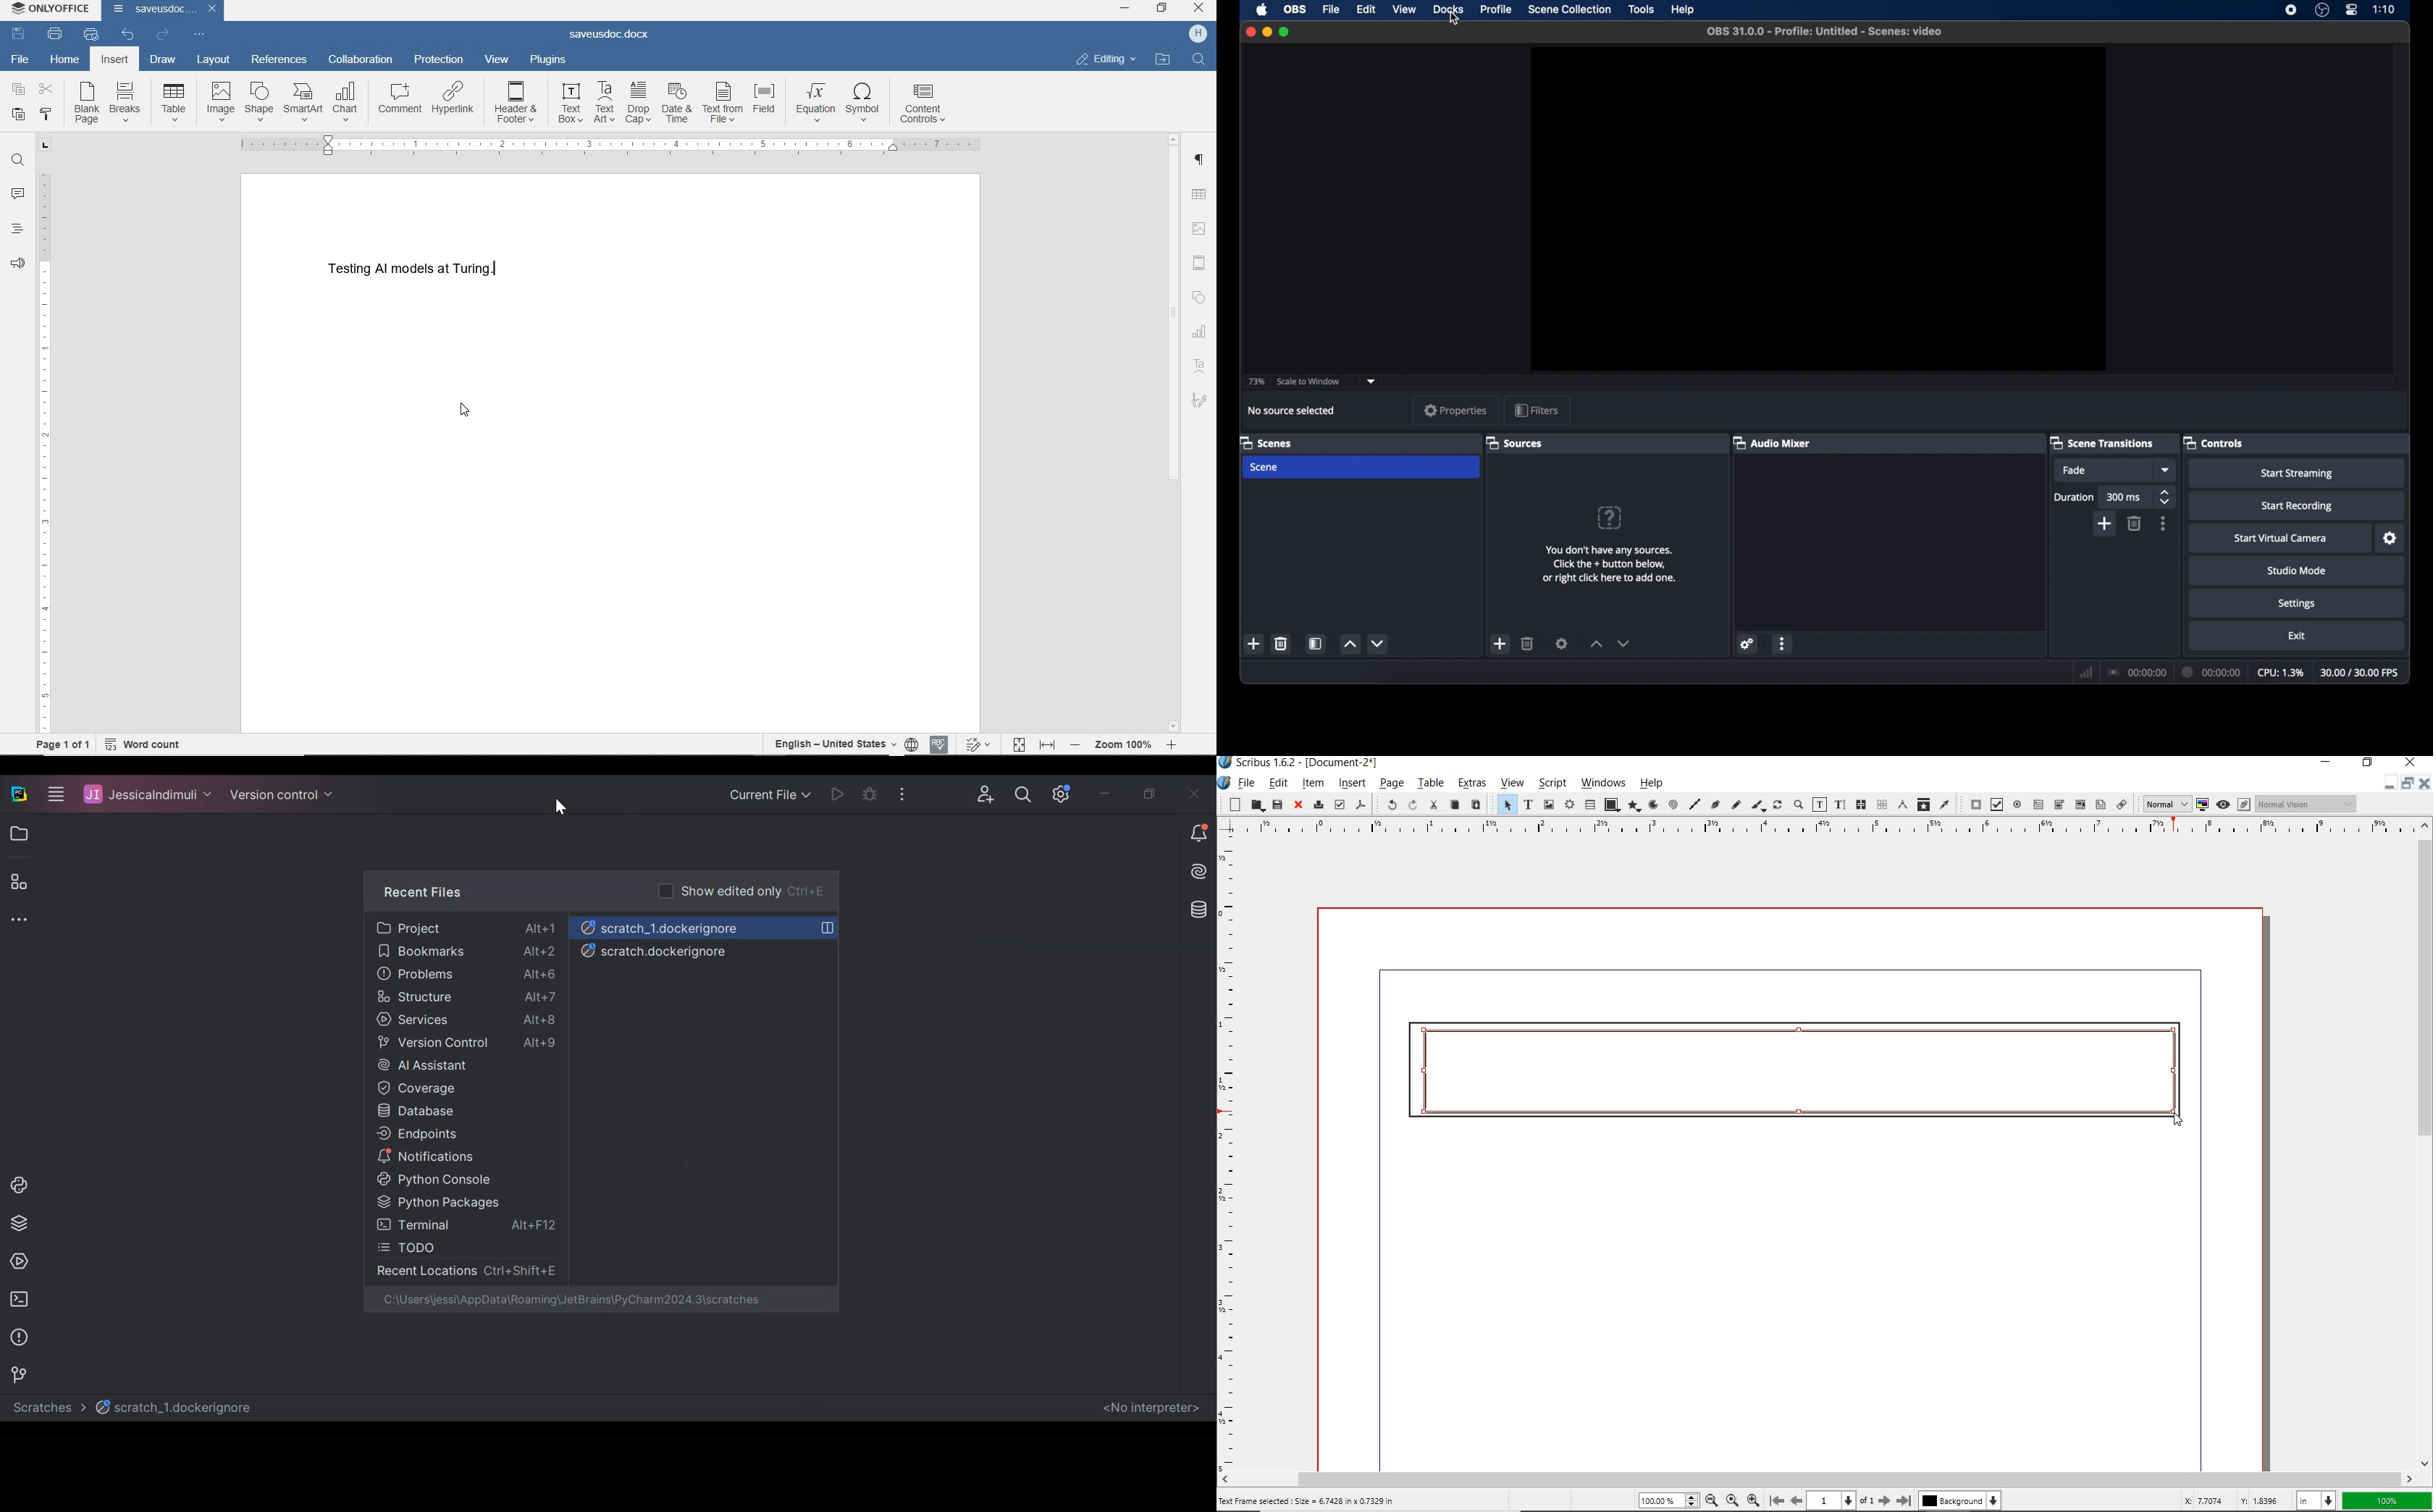  I want to click on apple icon, so click(1261, 10).